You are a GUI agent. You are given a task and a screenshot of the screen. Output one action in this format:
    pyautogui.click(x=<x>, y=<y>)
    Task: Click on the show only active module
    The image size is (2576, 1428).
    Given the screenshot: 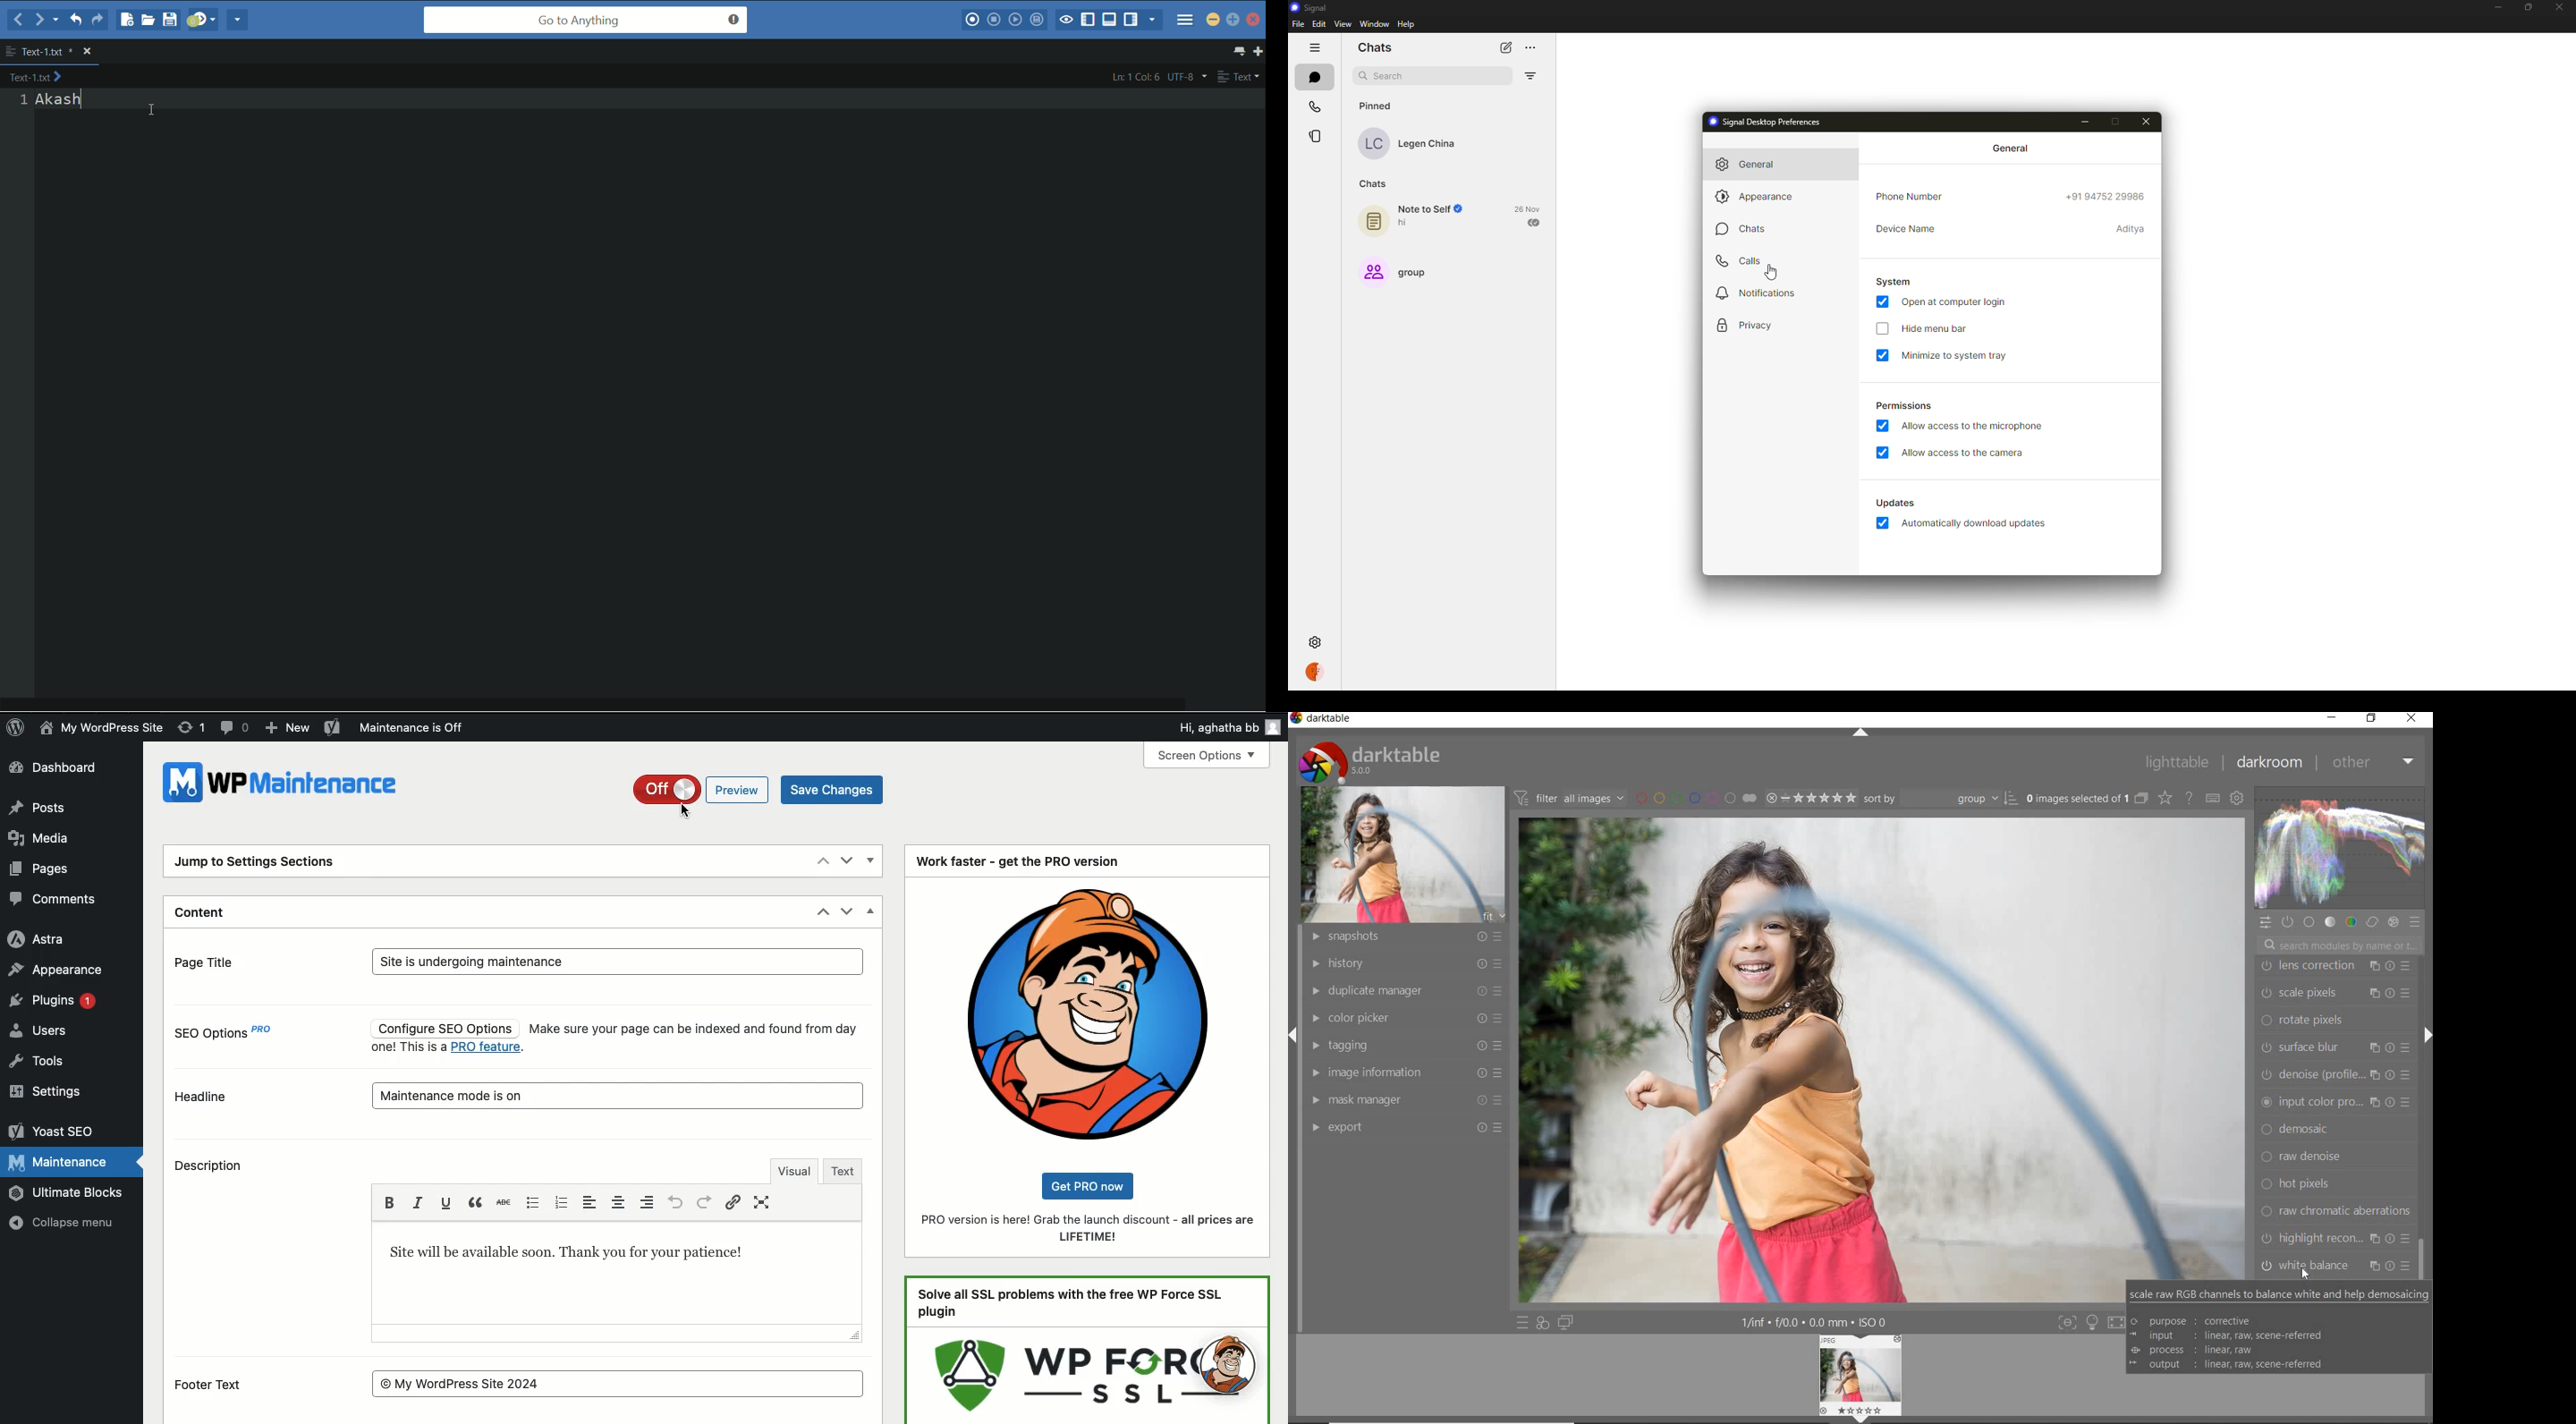 What is the action you would take?
    pyautogui.click(x=2289, y=923)
    